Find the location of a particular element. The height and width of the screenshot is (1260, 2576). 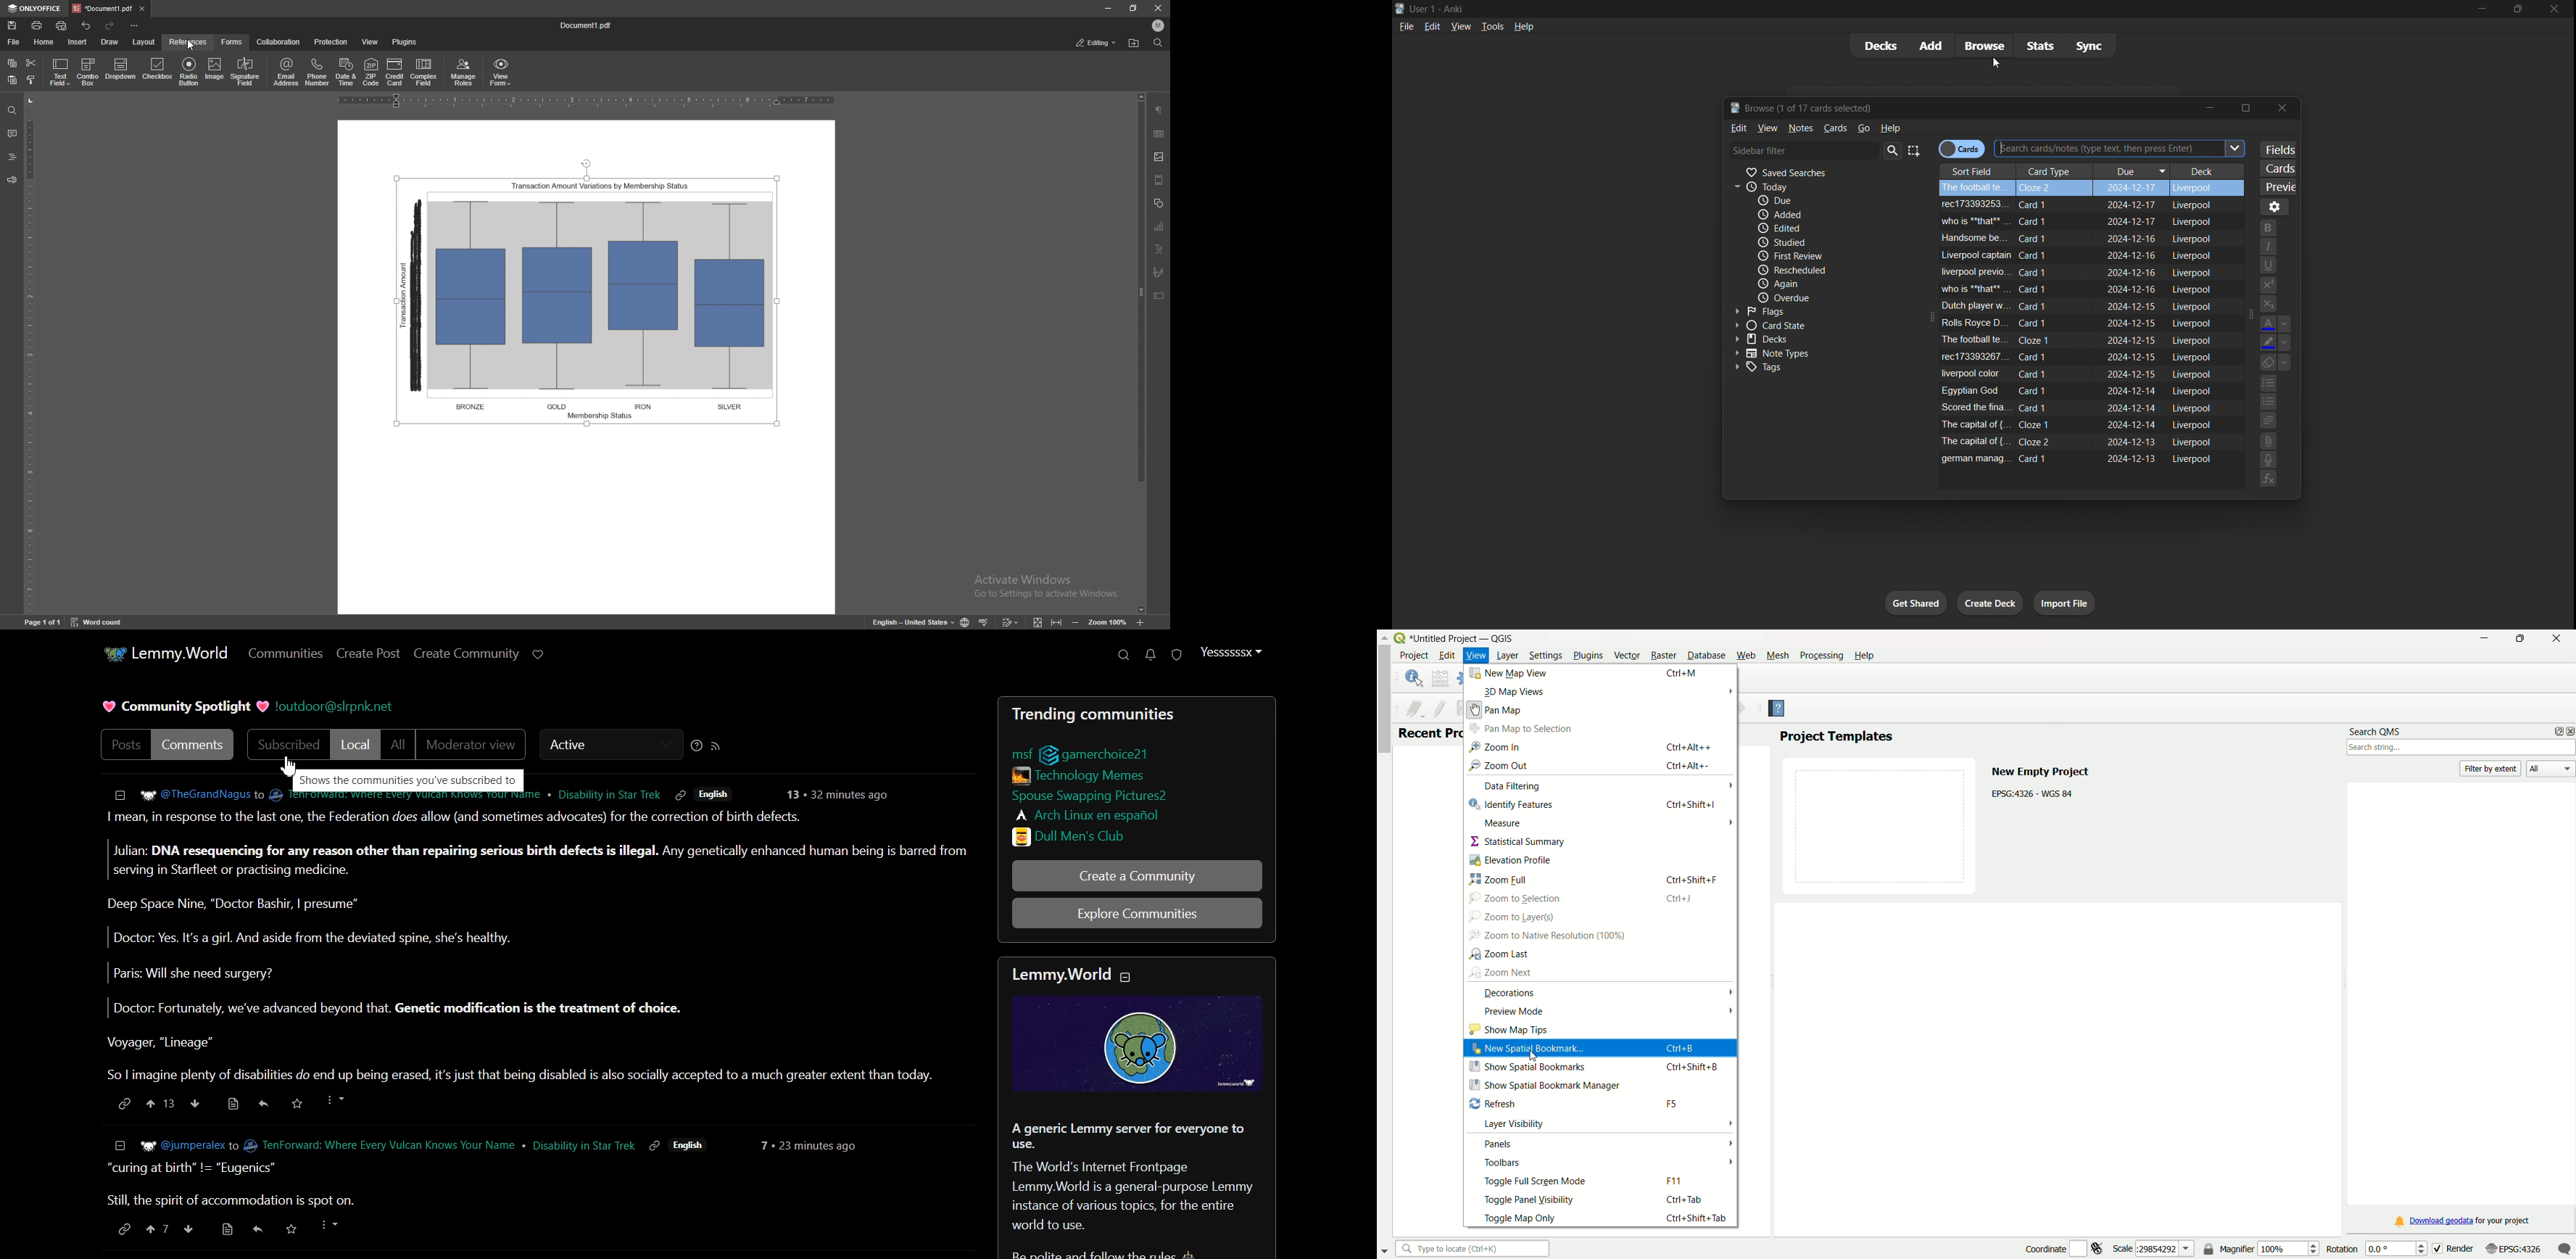

upvote is located at coordinates (158, 1230).